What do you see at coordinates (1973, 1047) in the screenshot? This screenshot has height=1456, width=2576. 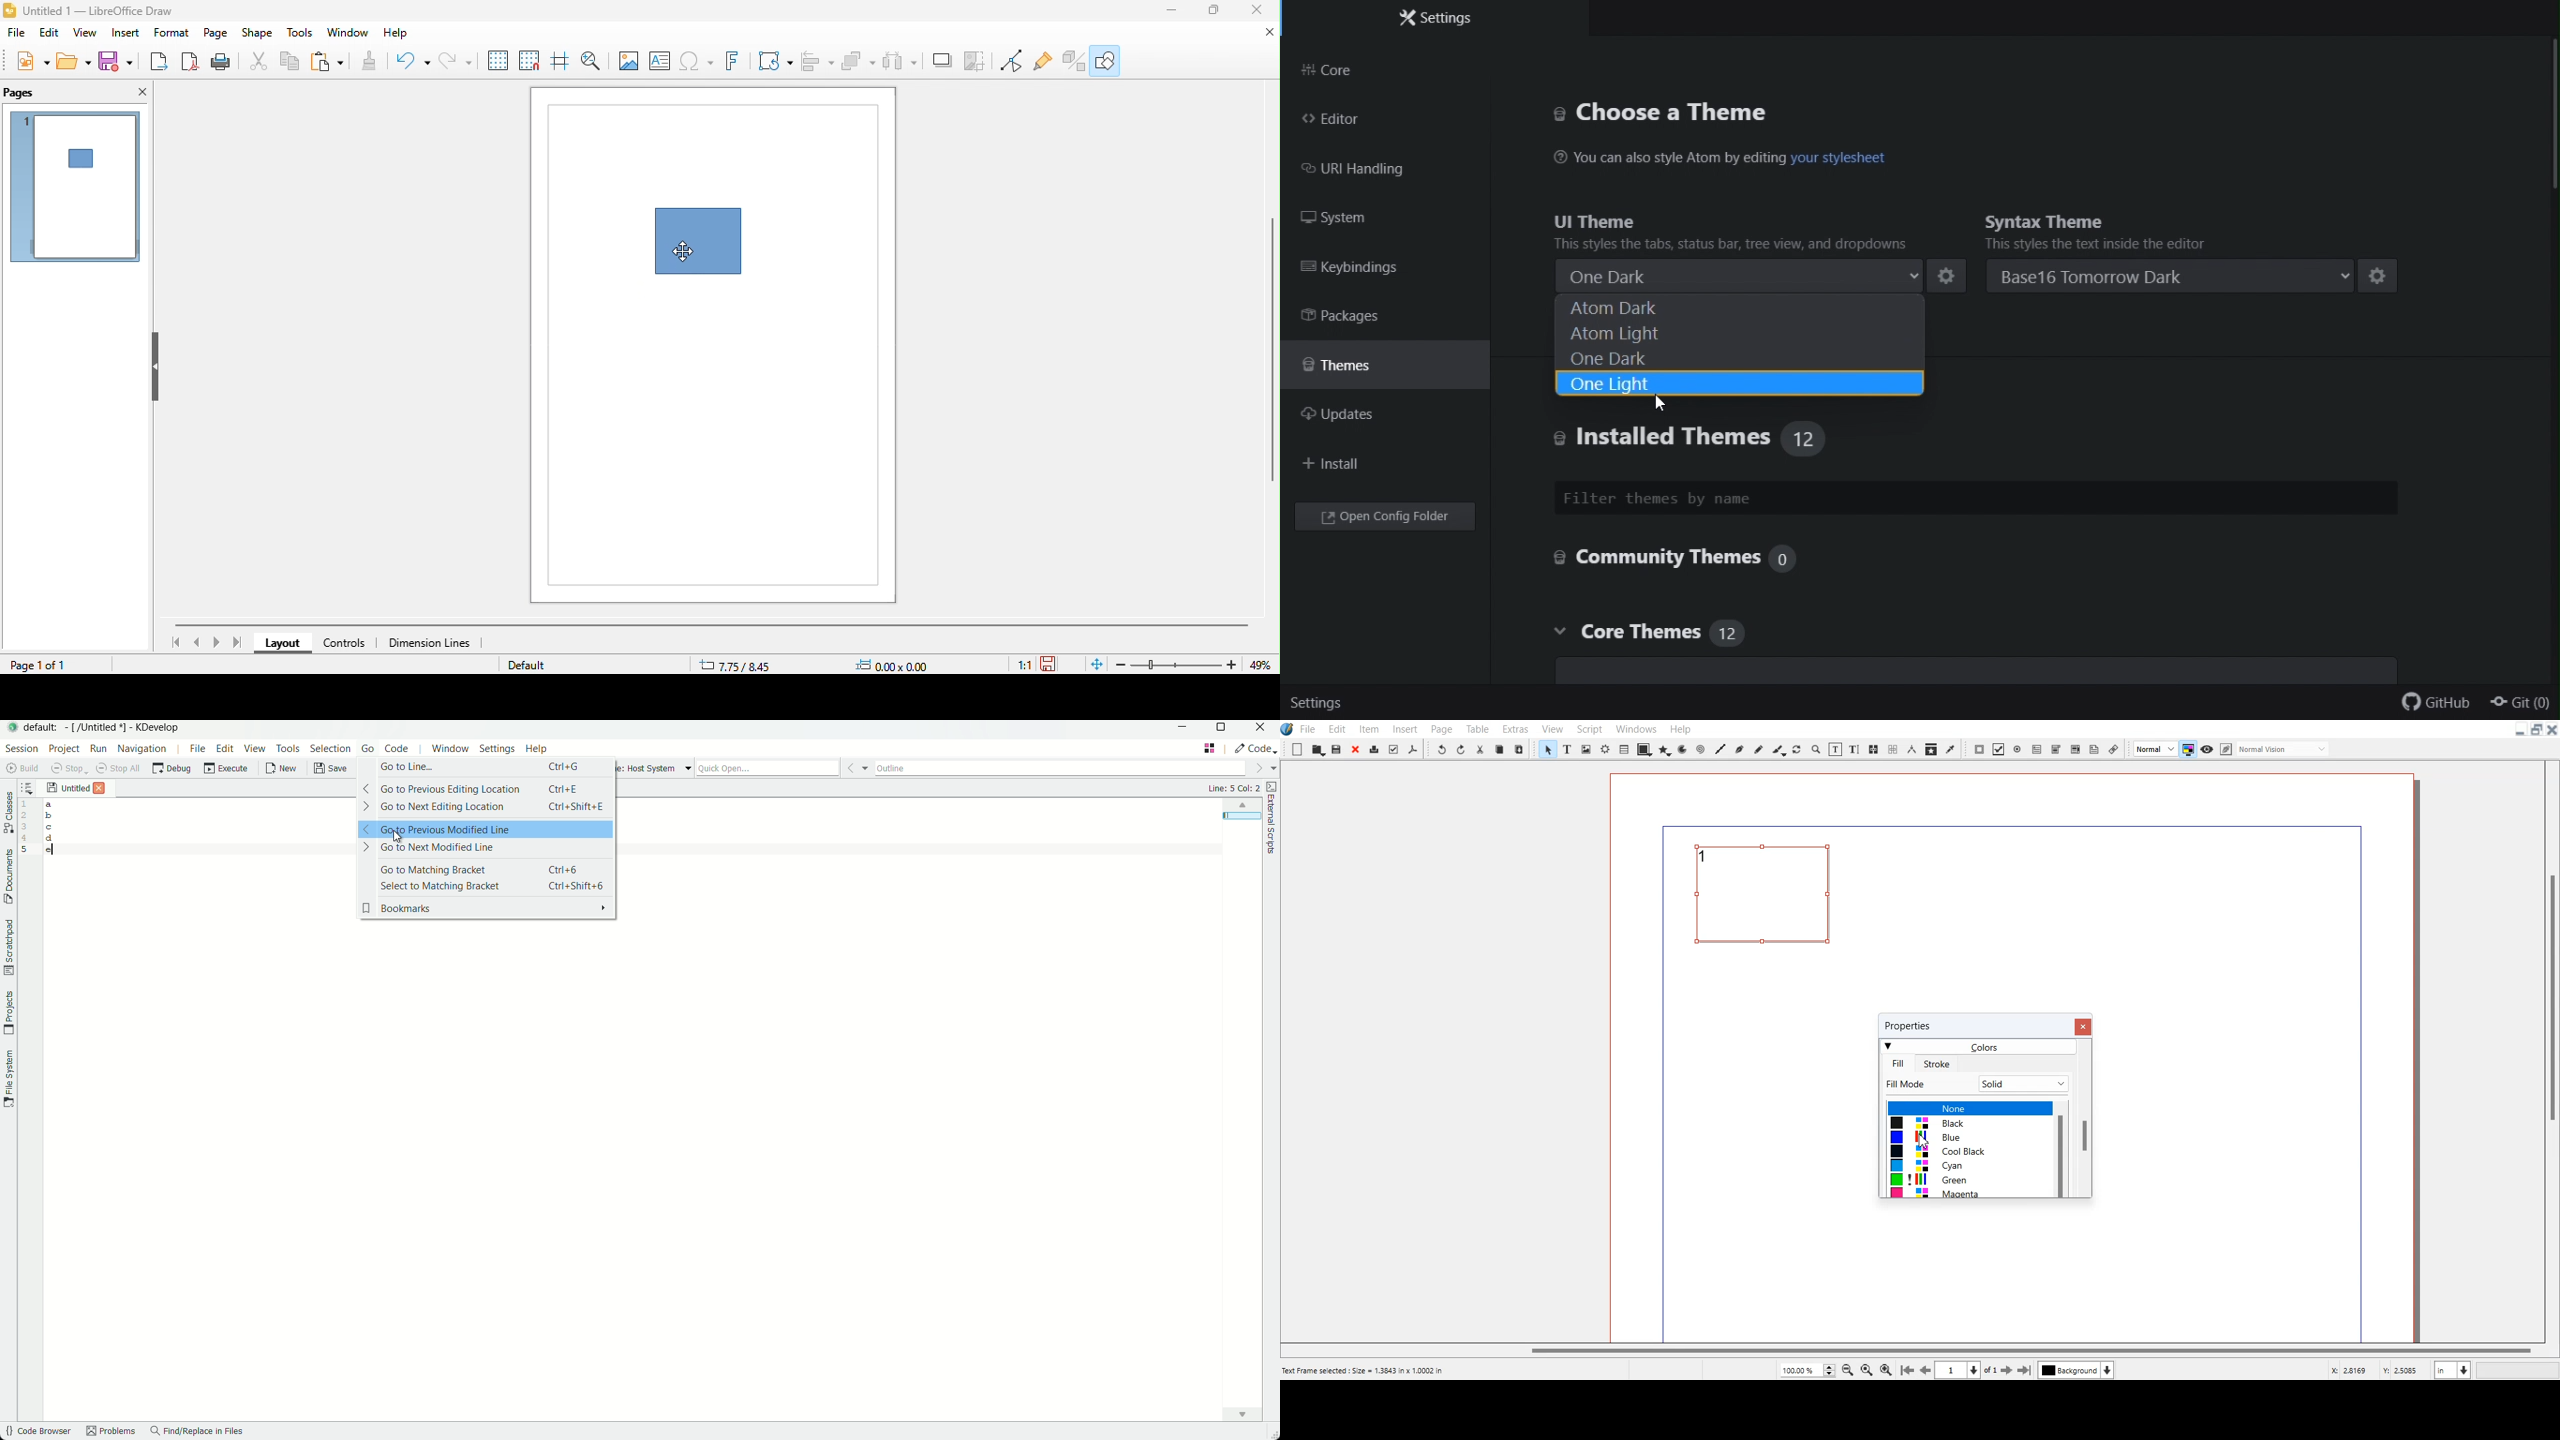 I see `Colors` at bounding box center [1973, 1047].